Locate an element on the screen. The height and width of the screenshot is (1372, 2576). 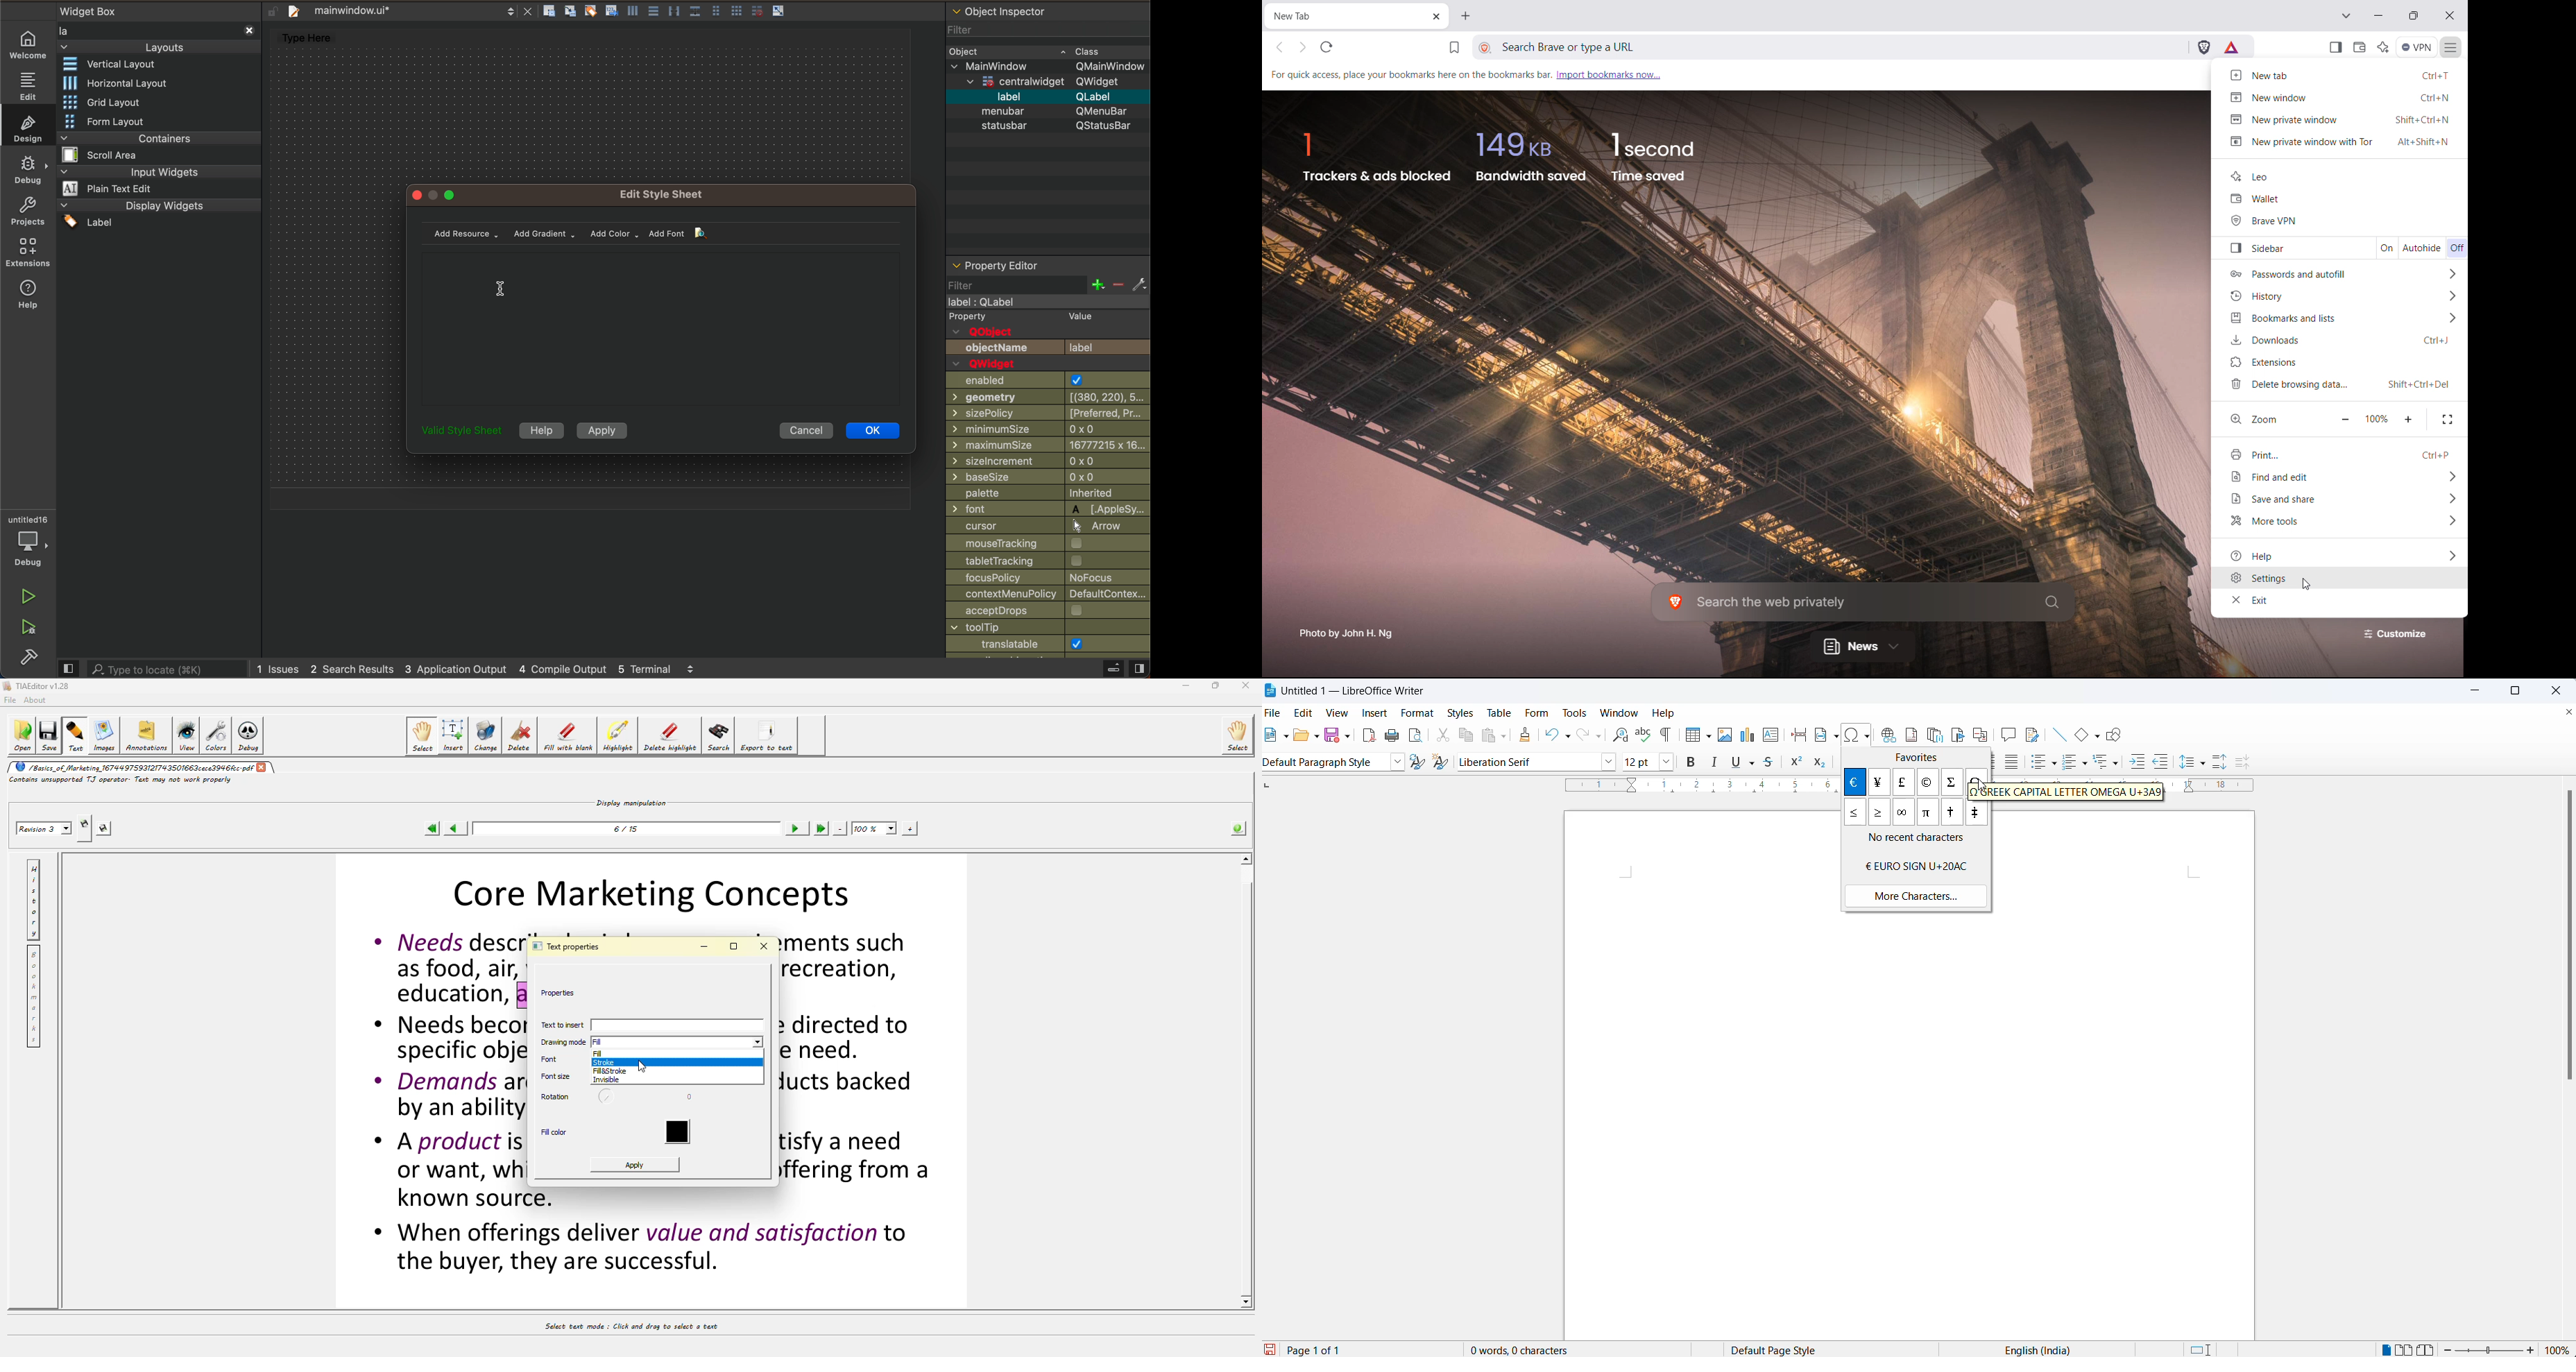
basic shapes is located at coordinates (2080, 735).